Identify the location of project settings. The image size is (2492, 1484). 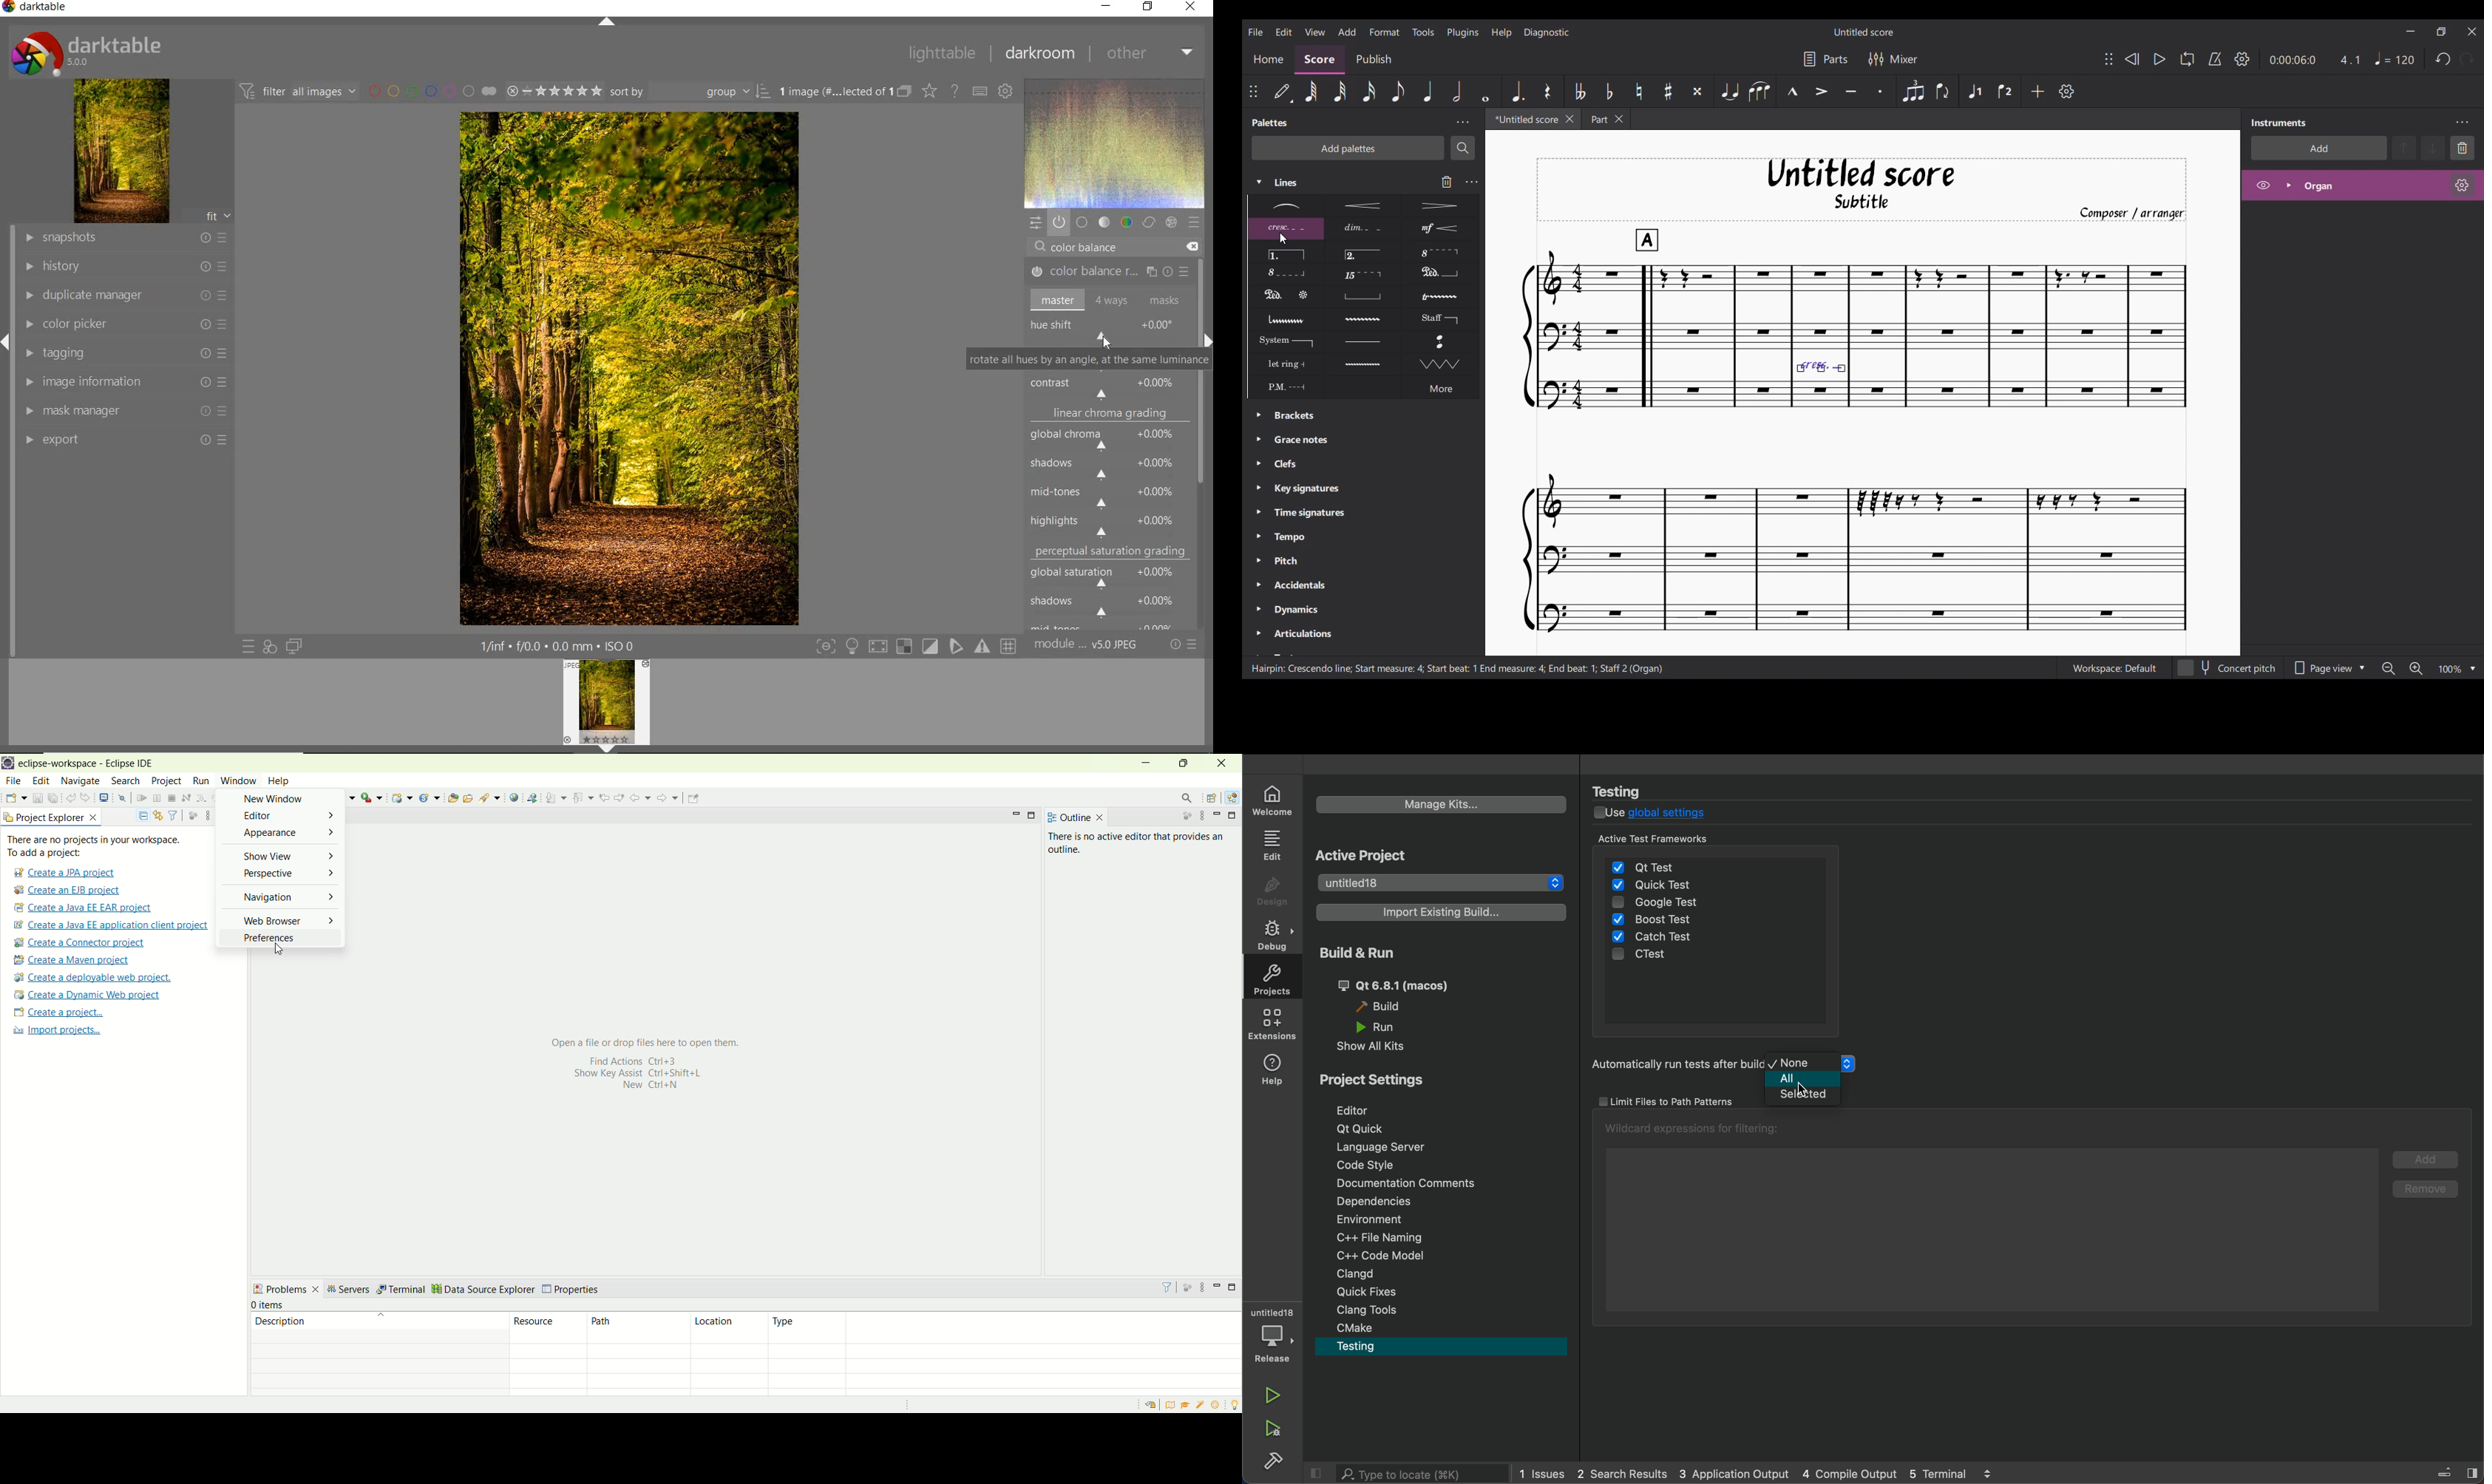
(1383, 1079).